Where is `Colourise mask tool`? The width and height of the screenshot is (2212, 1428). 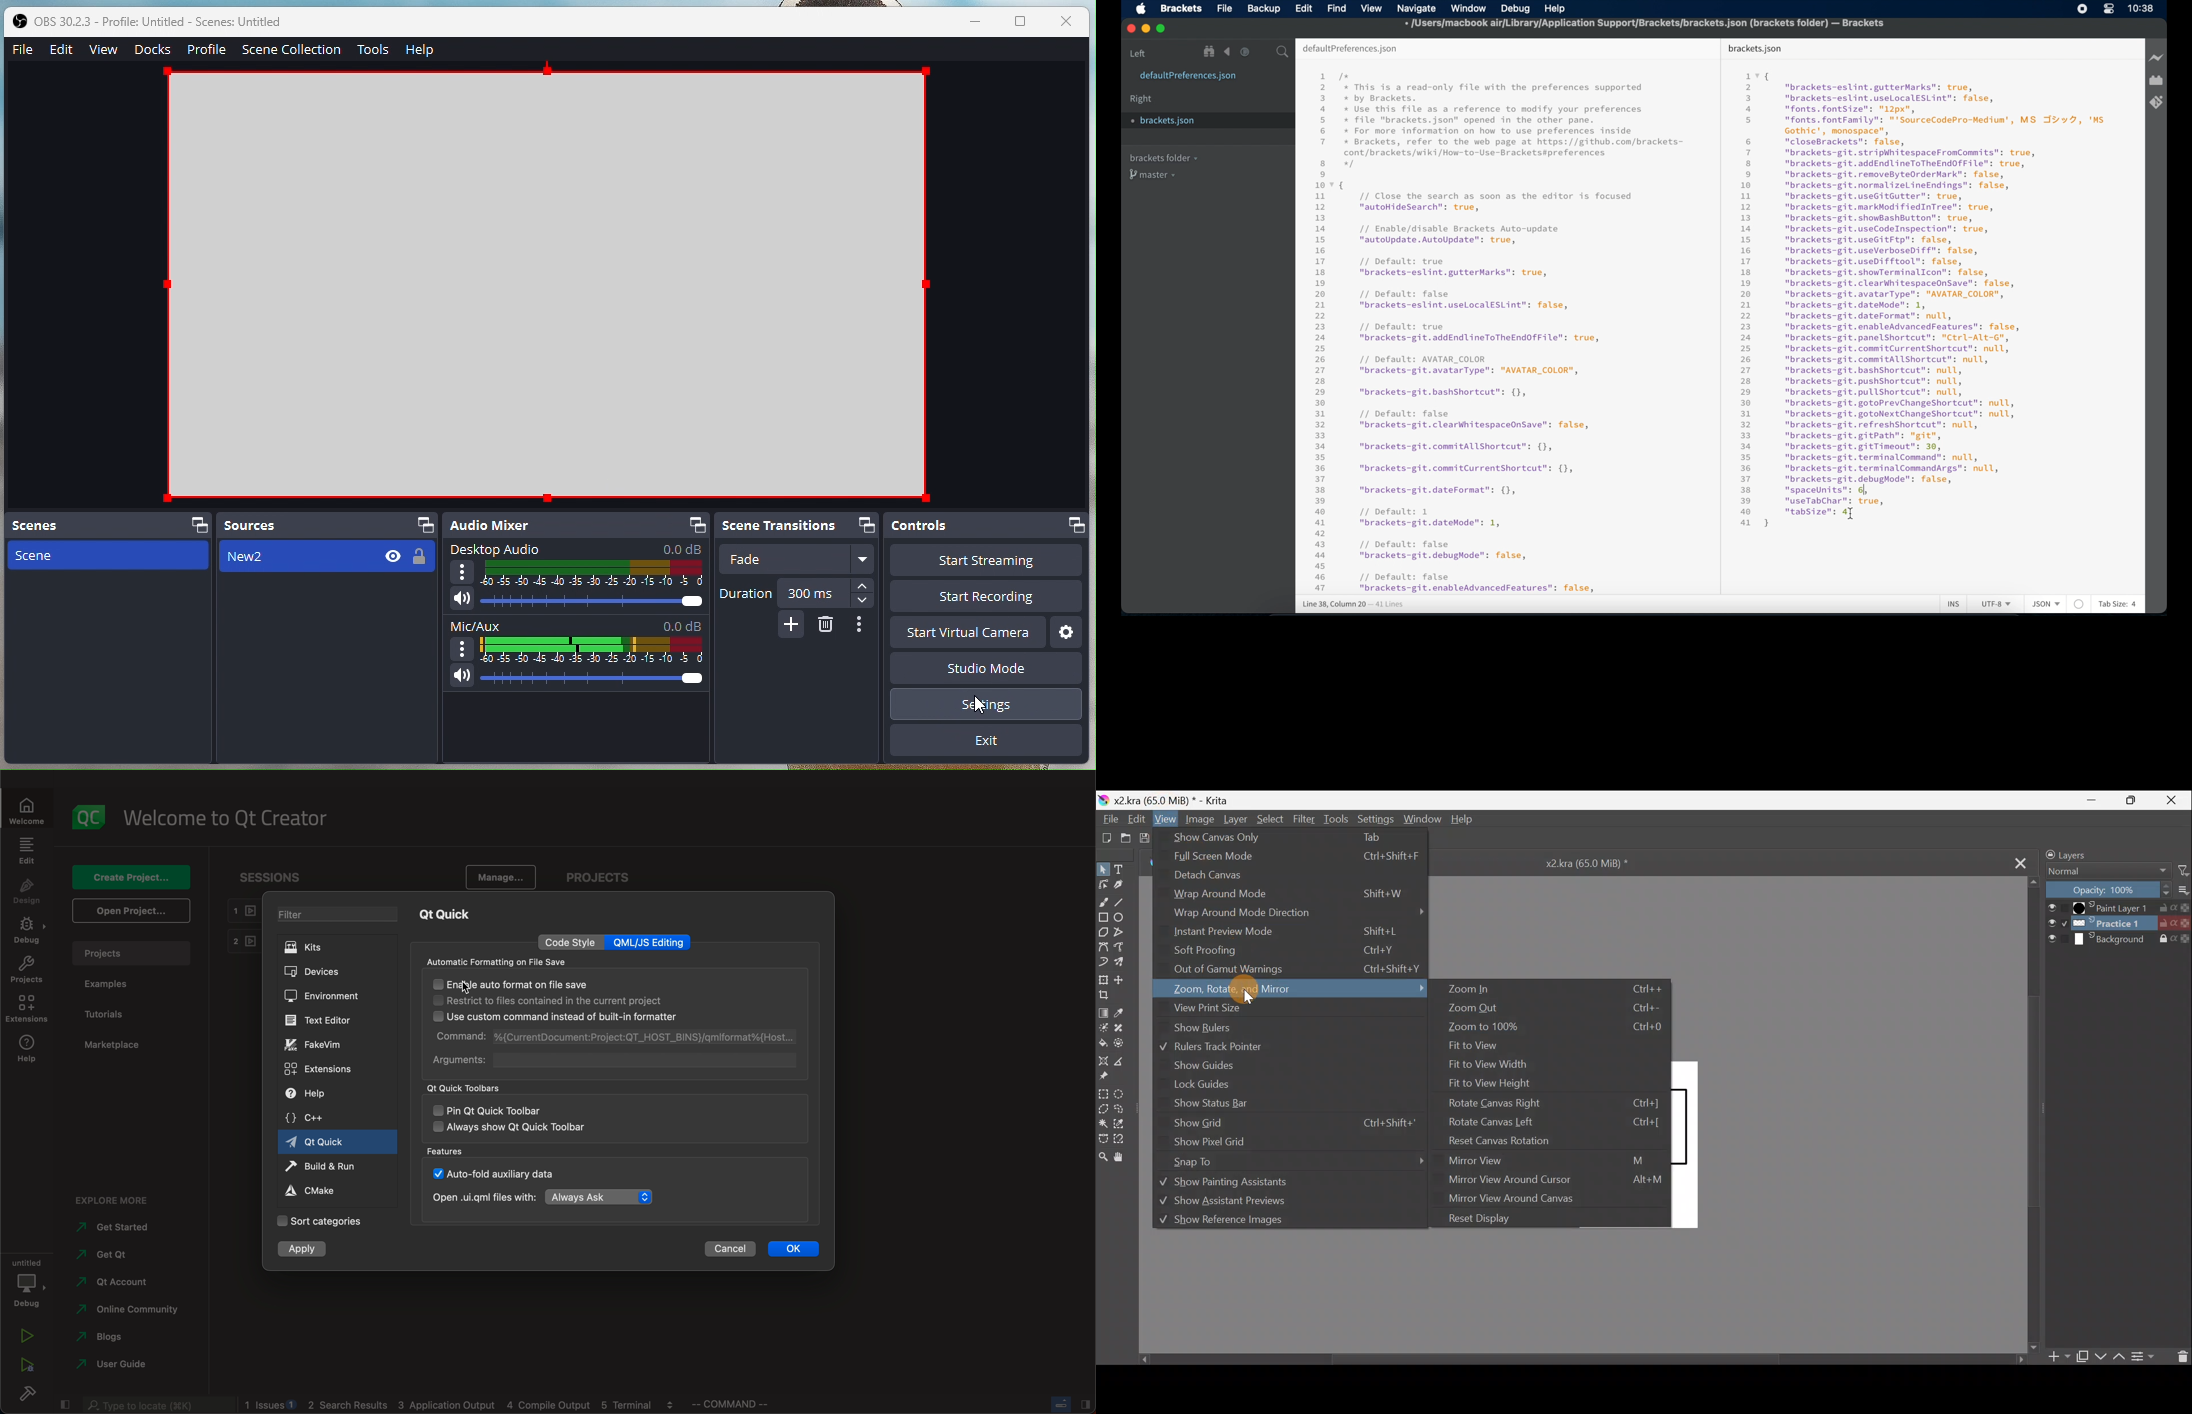 Colourise mask tool is located at coordinates (1103, 1030).